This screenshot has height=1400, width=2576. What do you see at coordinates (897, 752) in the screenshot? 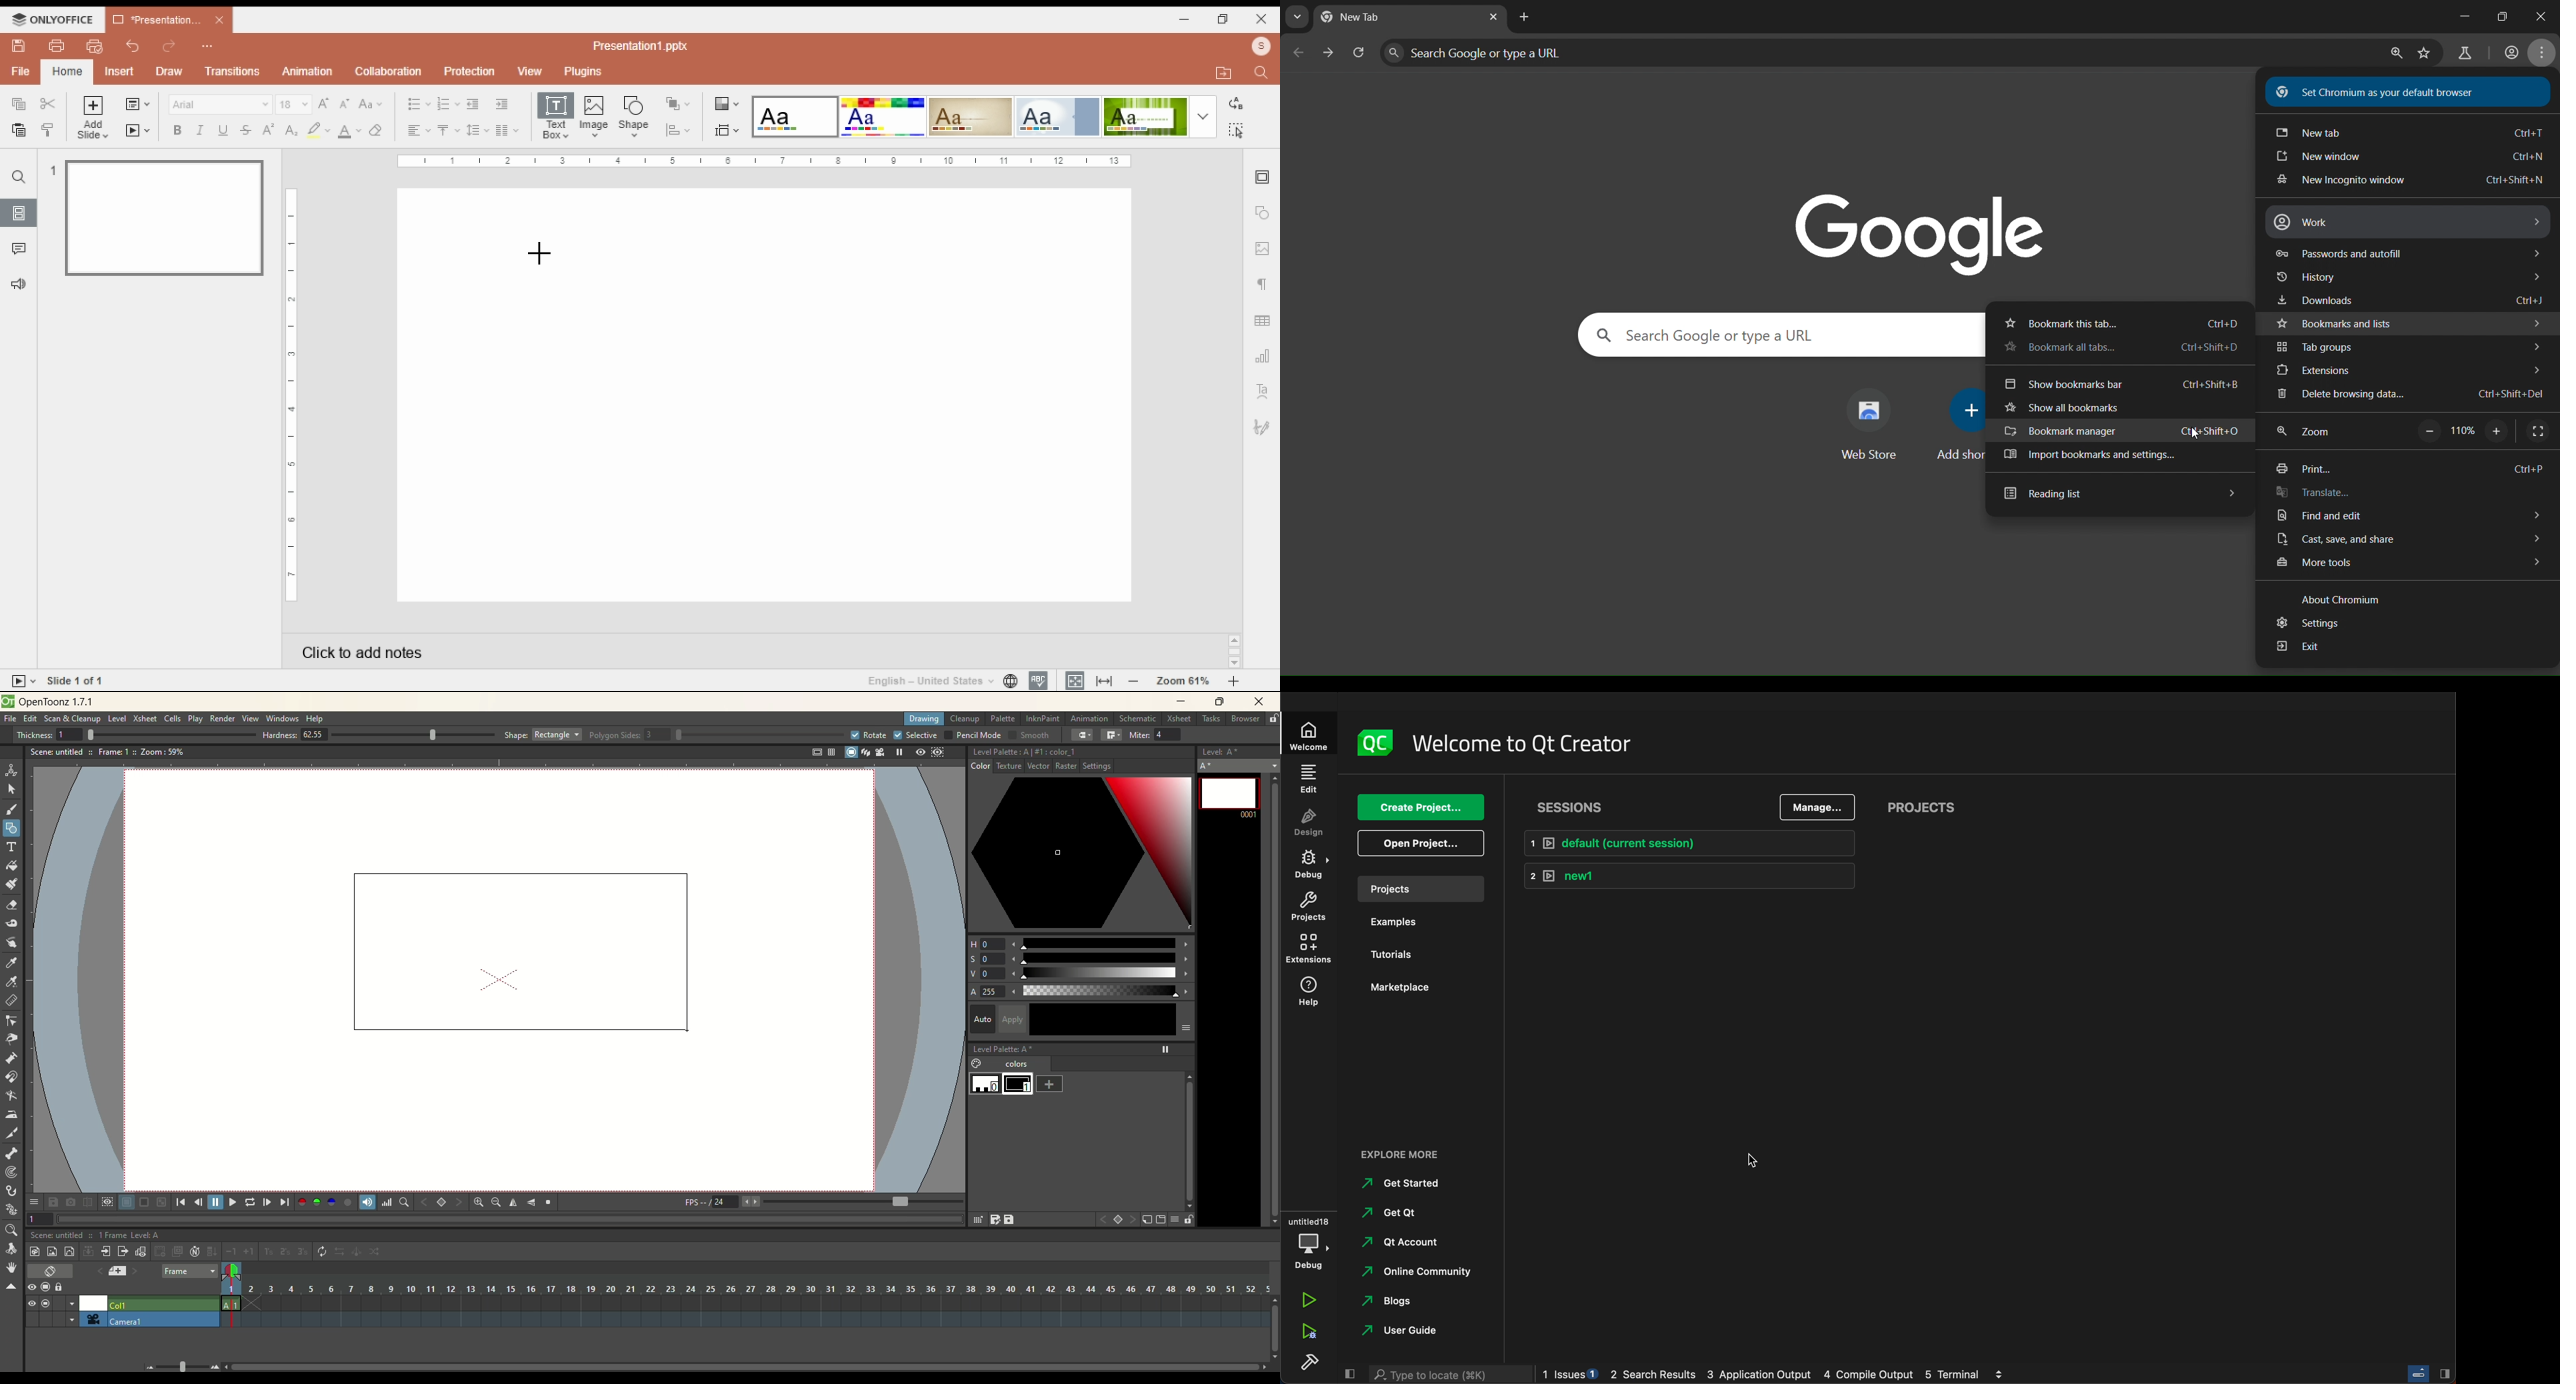
I see `freeze` at bounding box center [897, 752].